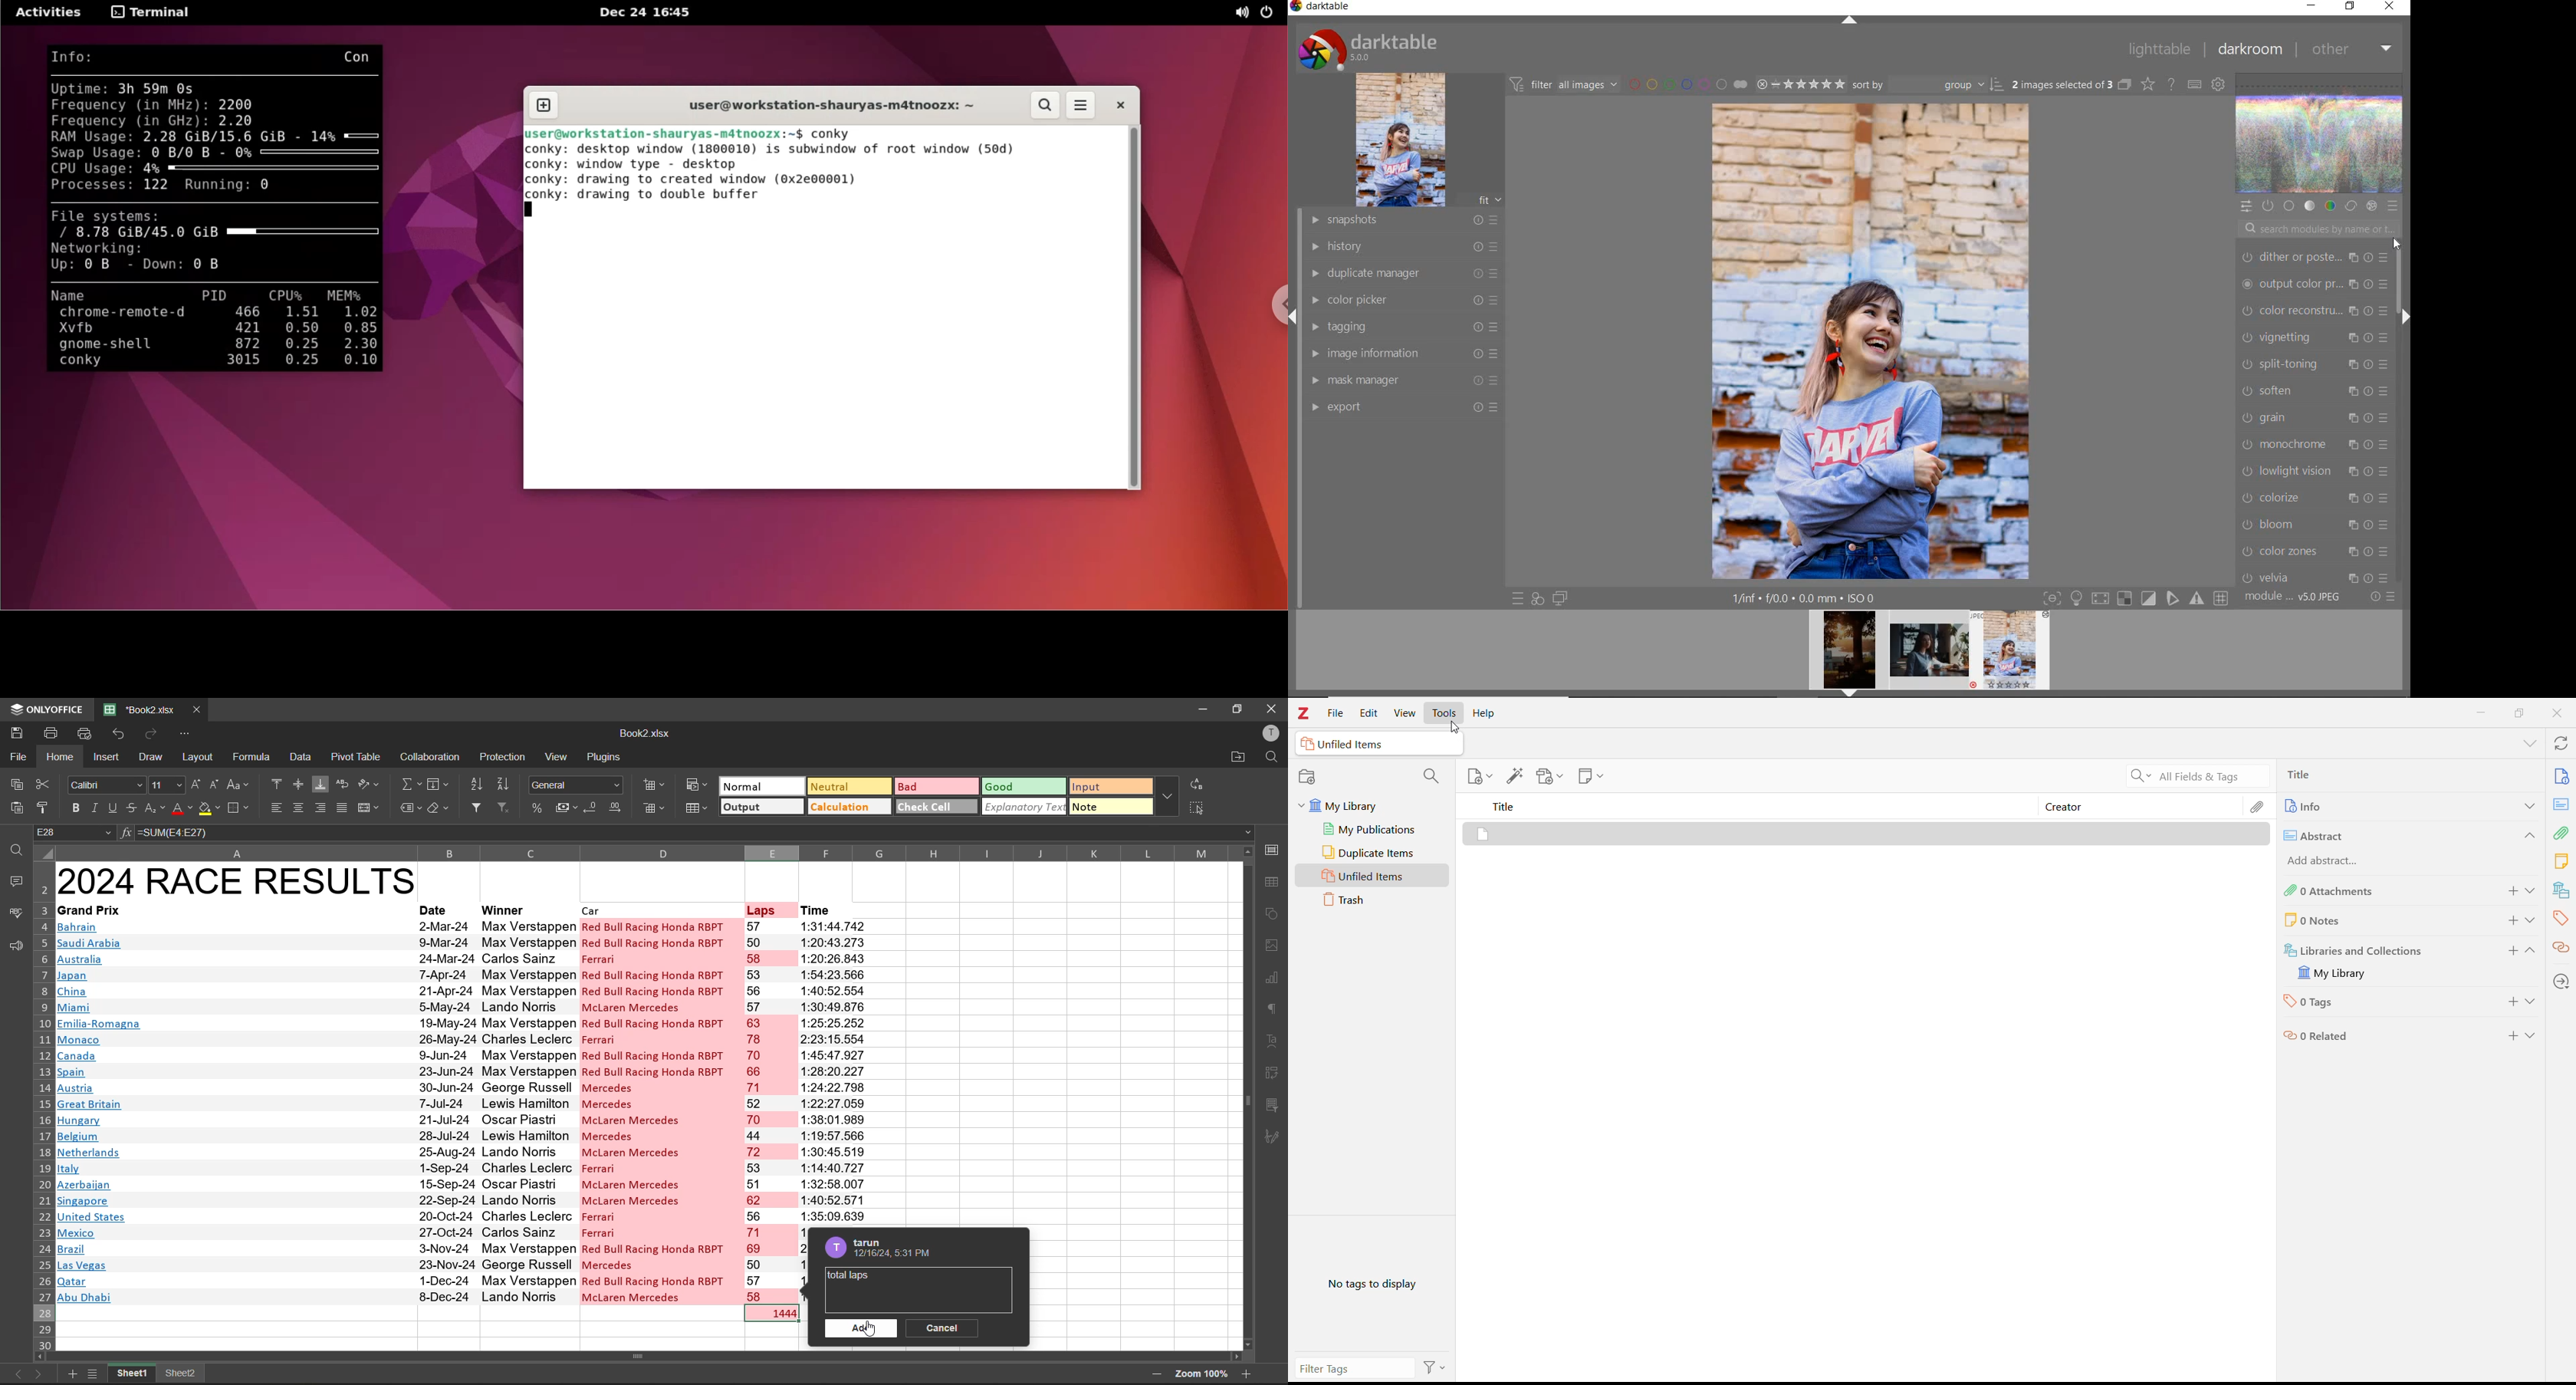  What do you see at coordinates (13, 915) in the screenshot?
I see `spellcheck` at bounding box center [13, 915].